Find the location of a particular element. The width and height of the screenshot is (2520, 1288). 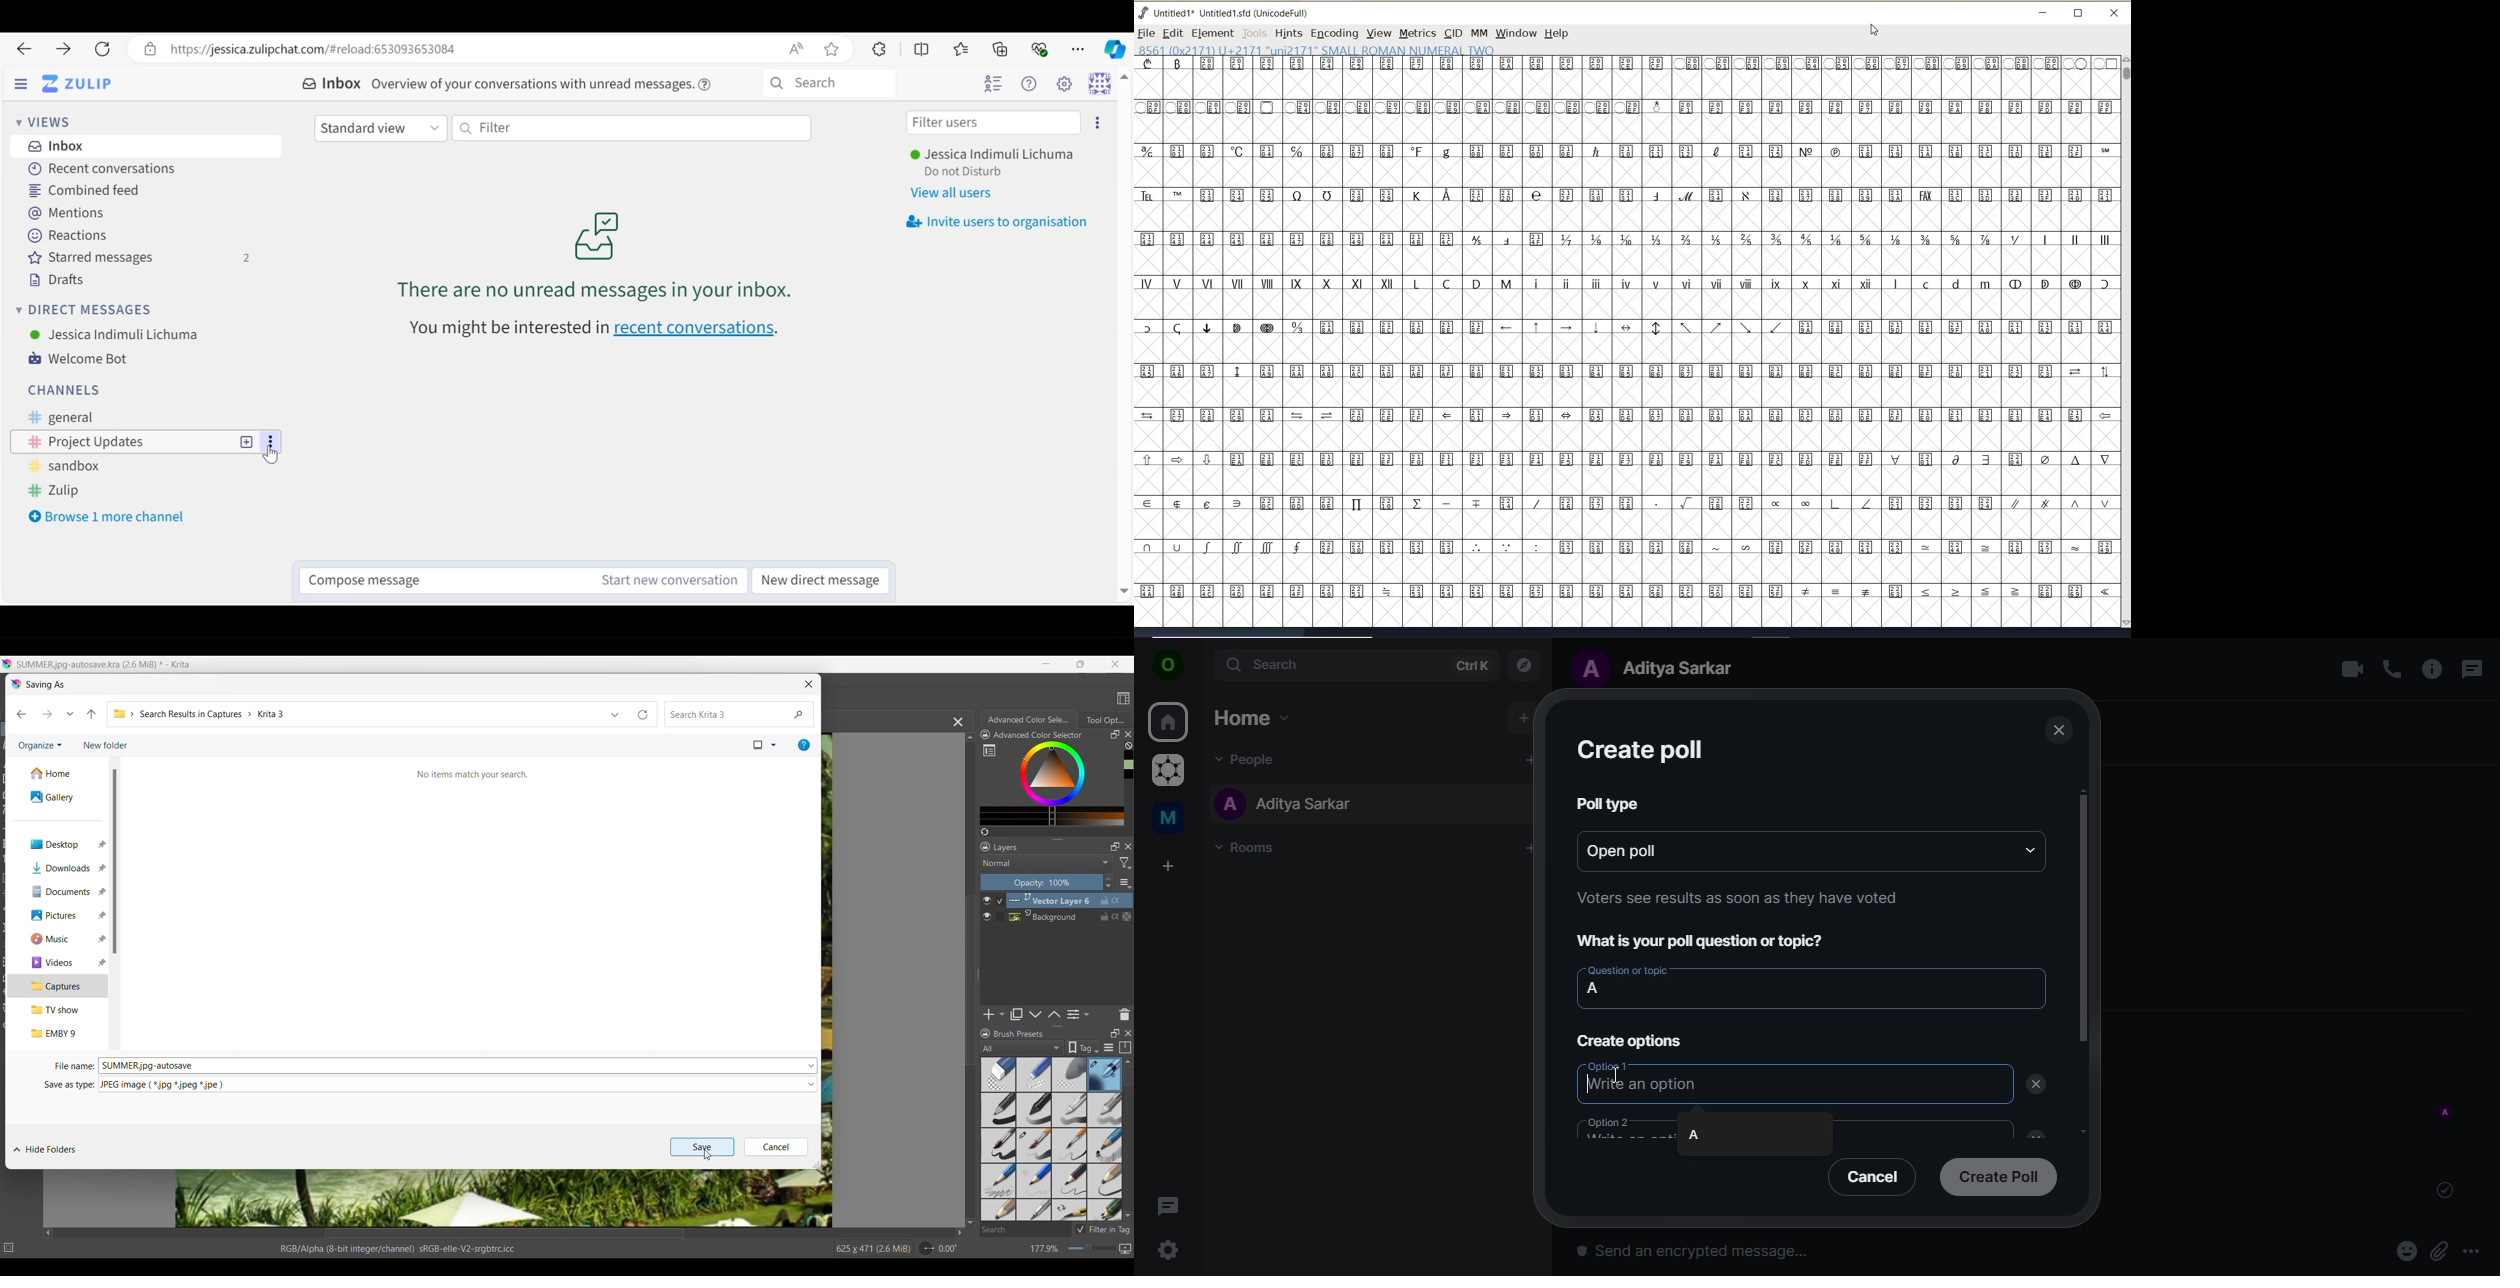

Browse more channel is located at coordinates (109, 517).